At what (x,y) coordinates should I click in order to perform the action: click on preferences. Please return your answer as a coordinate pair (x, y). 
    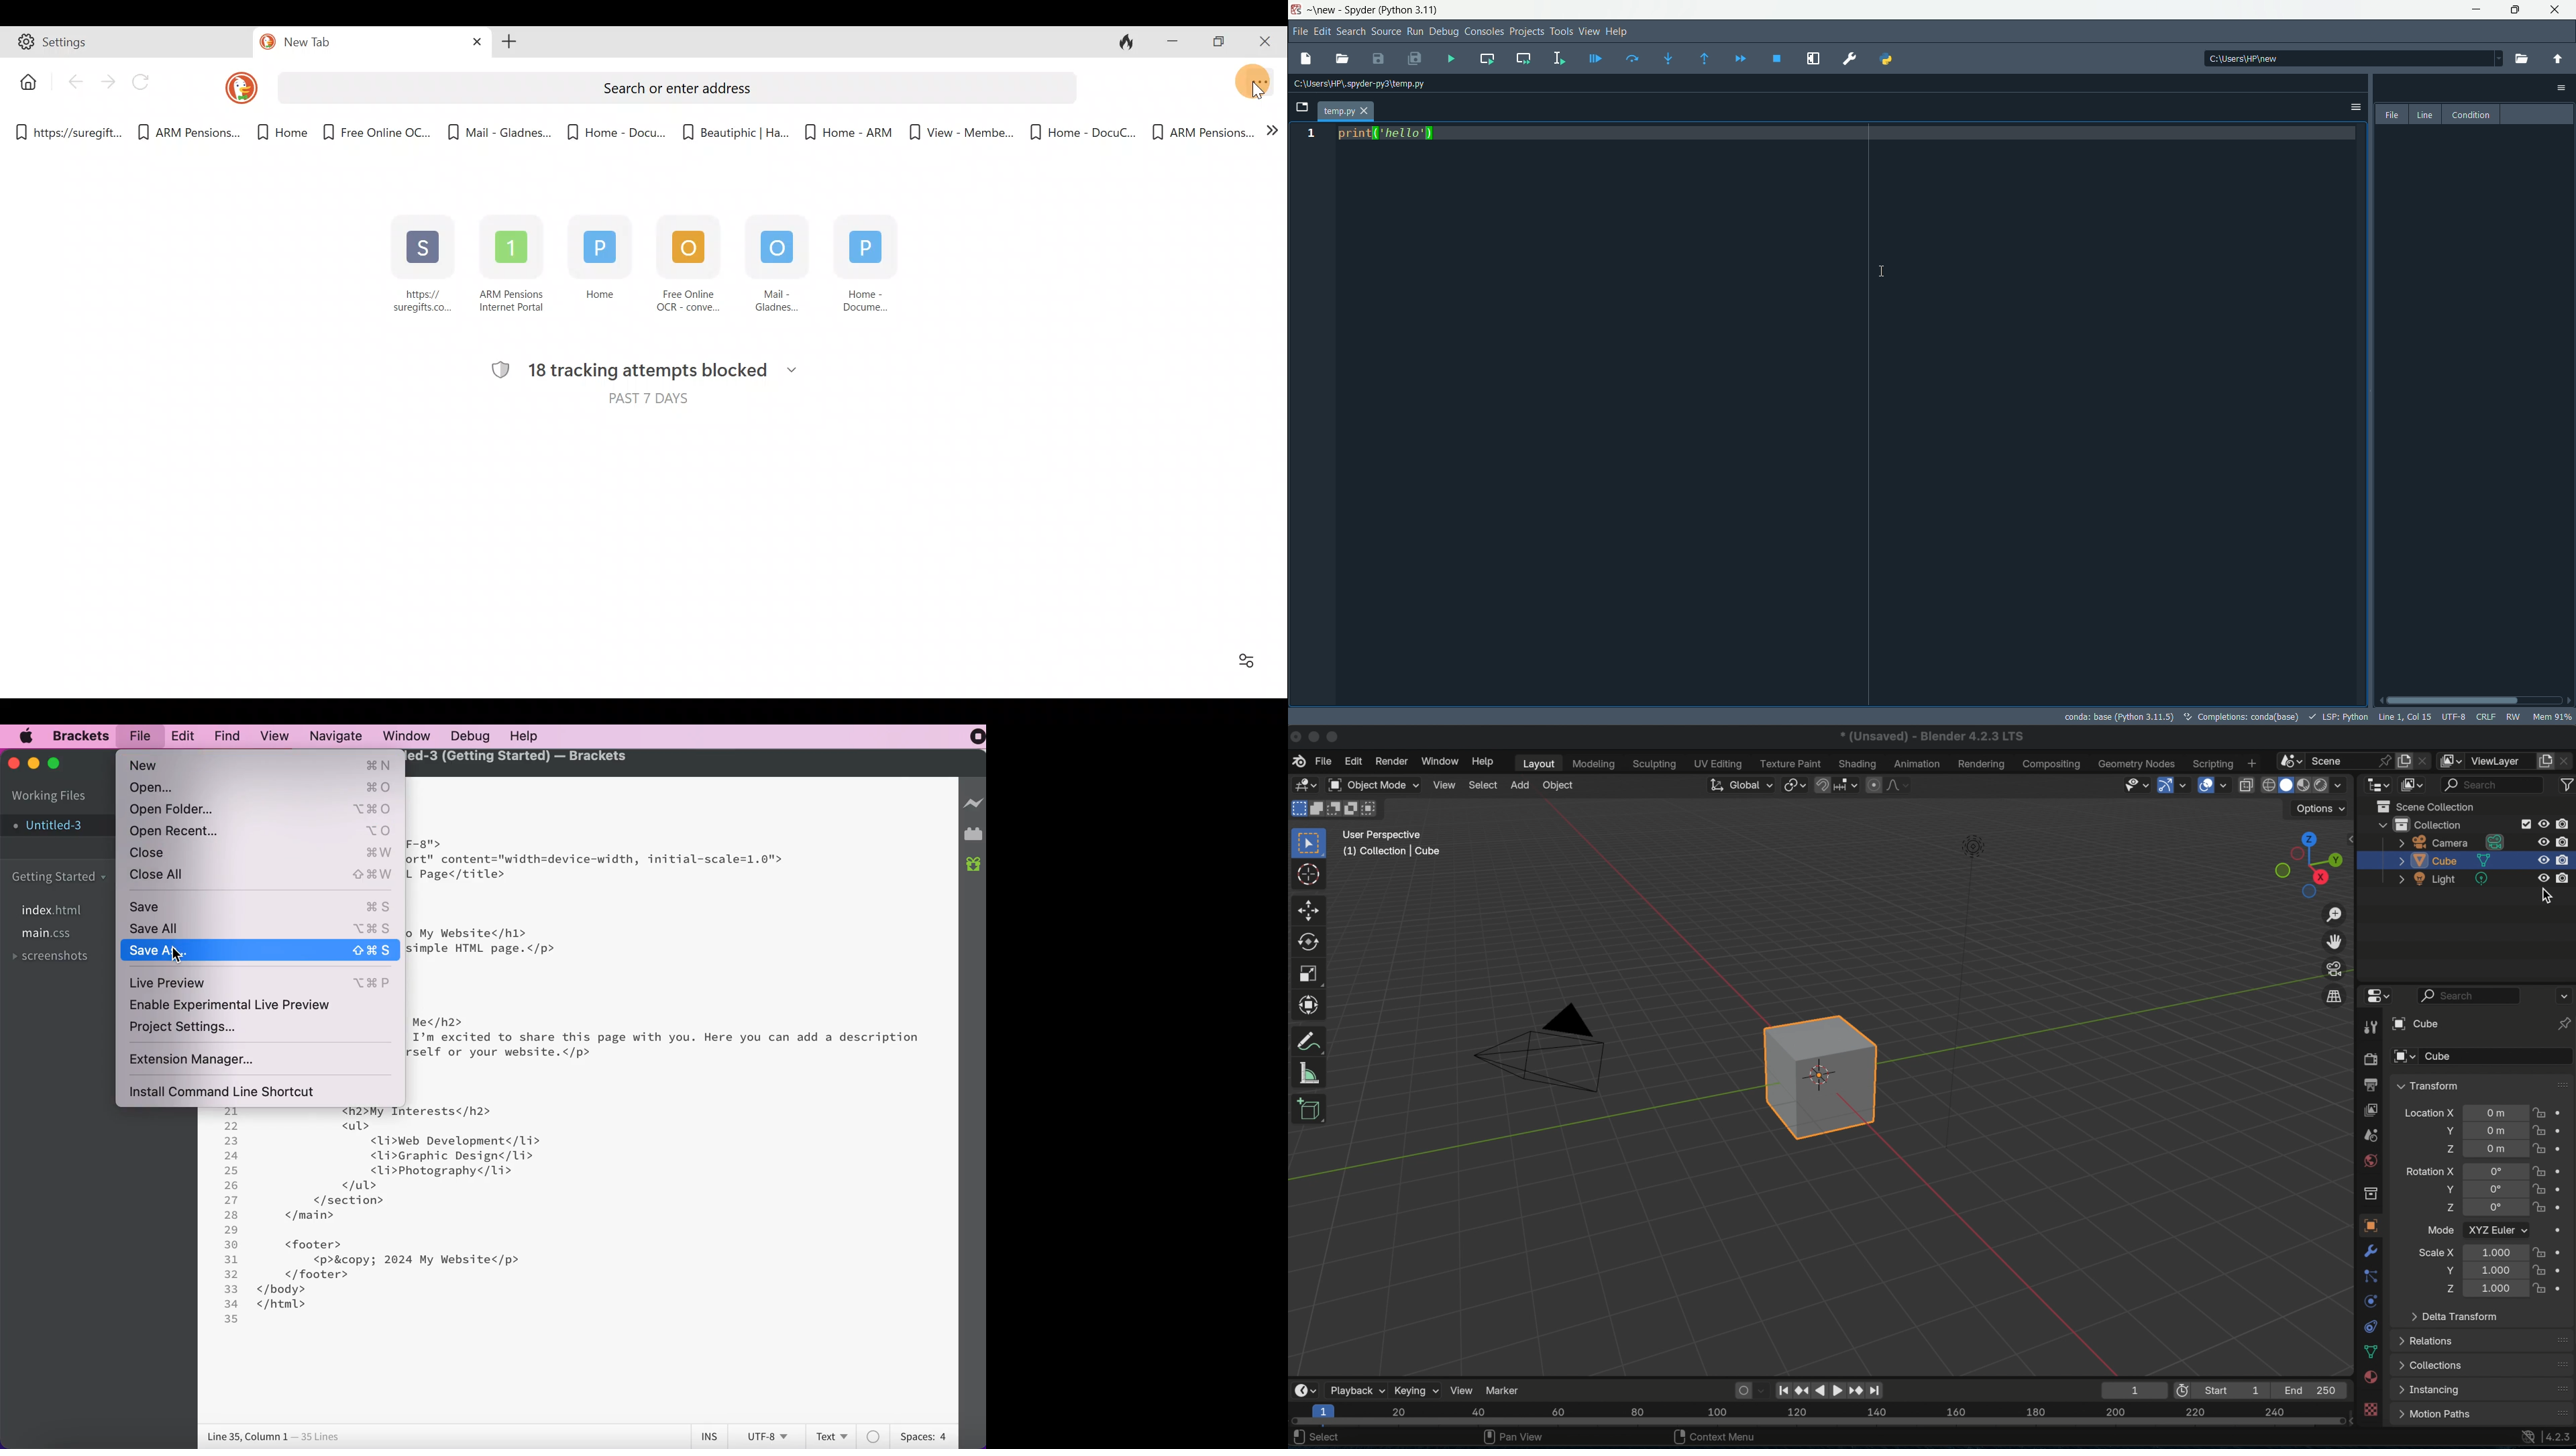
    Looking at the image, I should click on (1850, 59).